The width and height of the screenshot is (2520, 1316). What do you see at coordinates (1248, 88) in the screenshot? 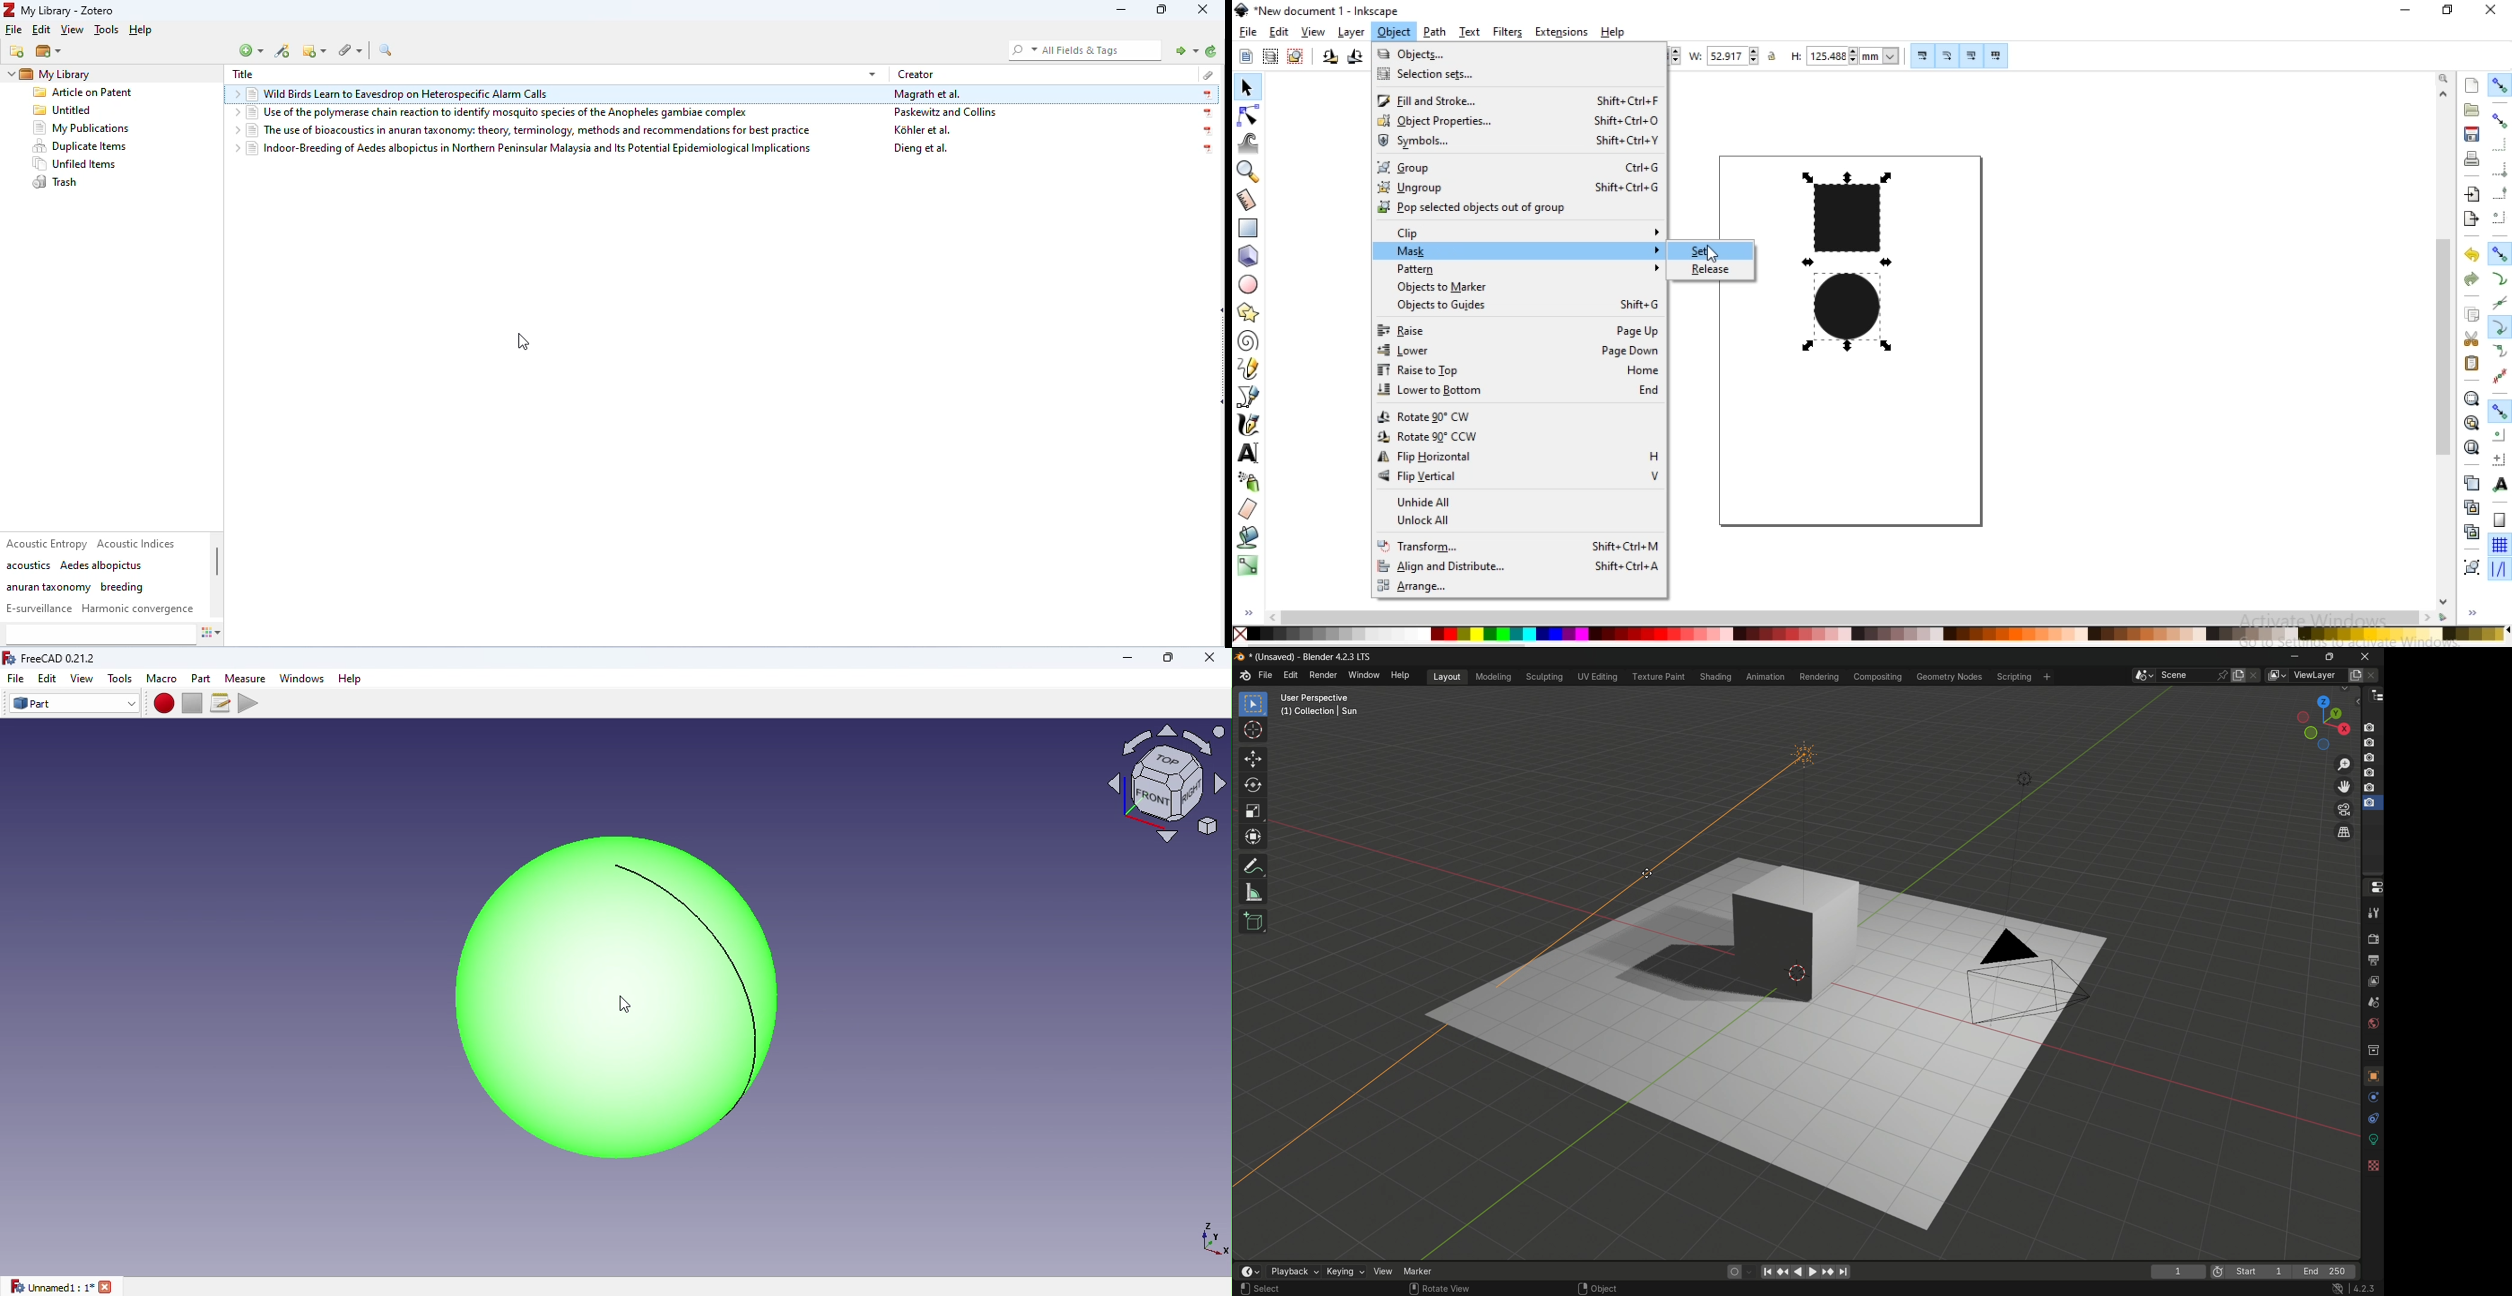
I see `select and transform objects` at bounding box center [1248, 88].